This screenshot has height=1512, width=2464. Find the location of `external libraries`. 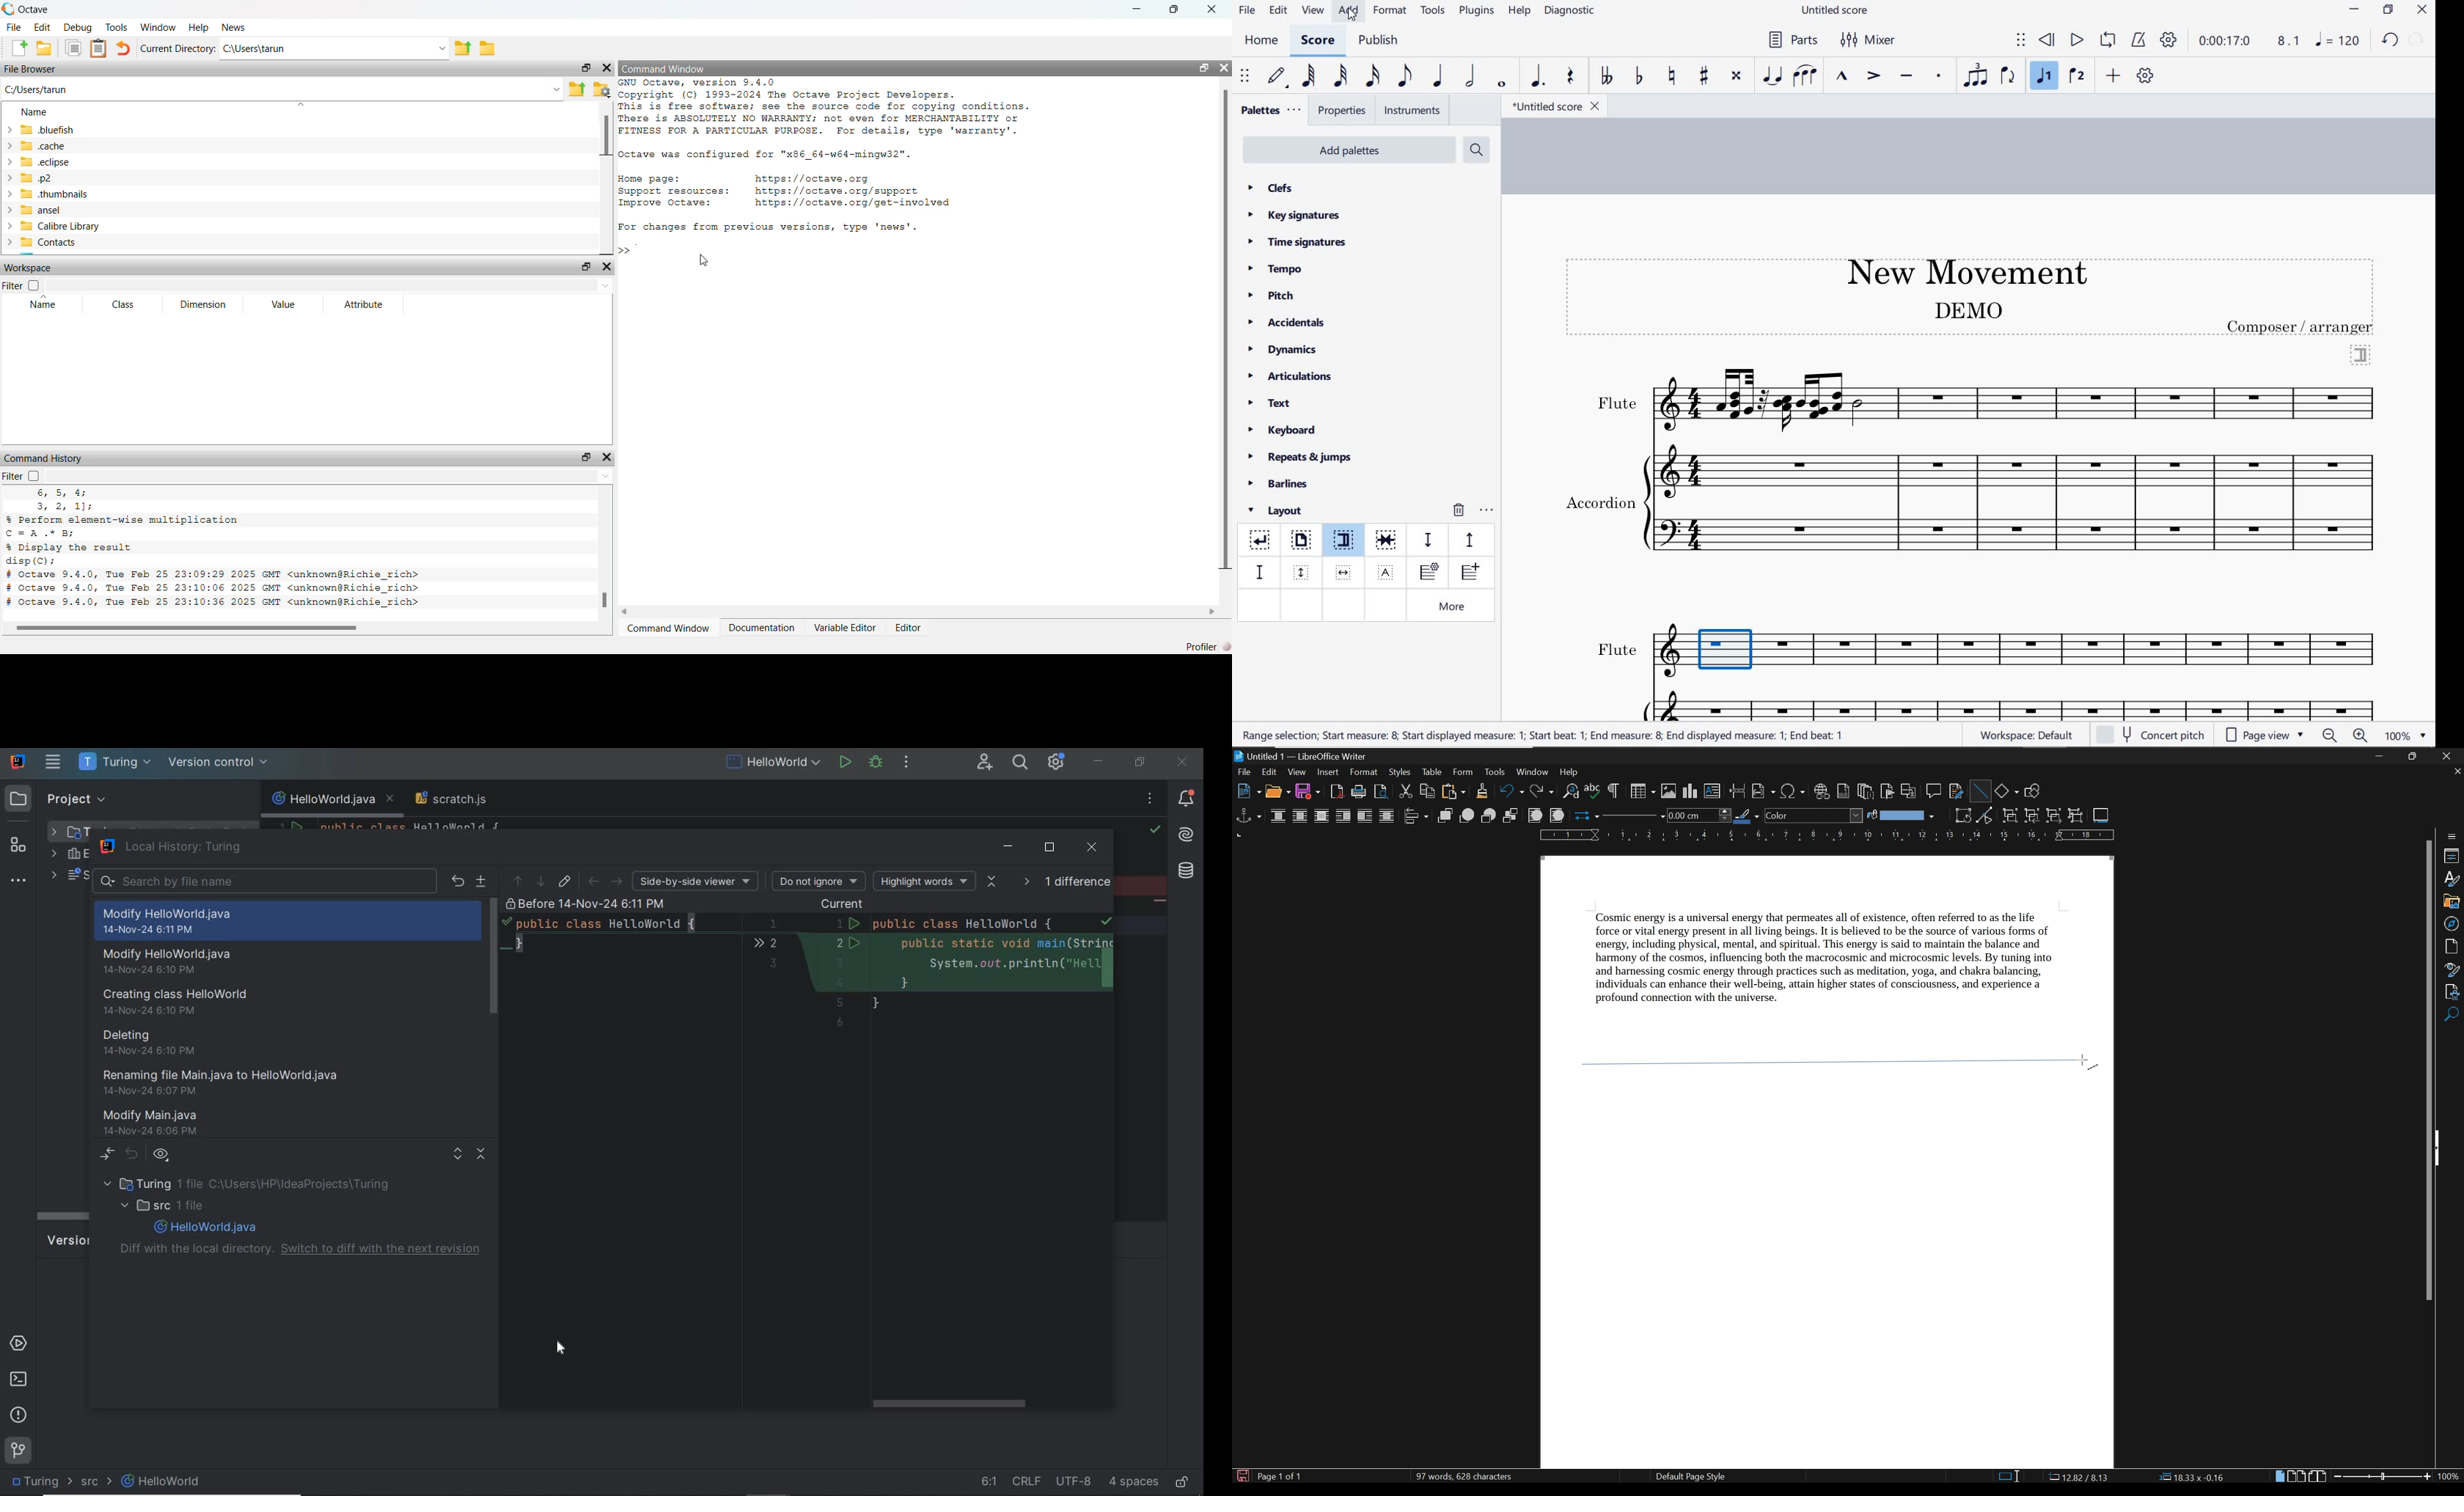

external libraries is located at coordinates (68, 854).